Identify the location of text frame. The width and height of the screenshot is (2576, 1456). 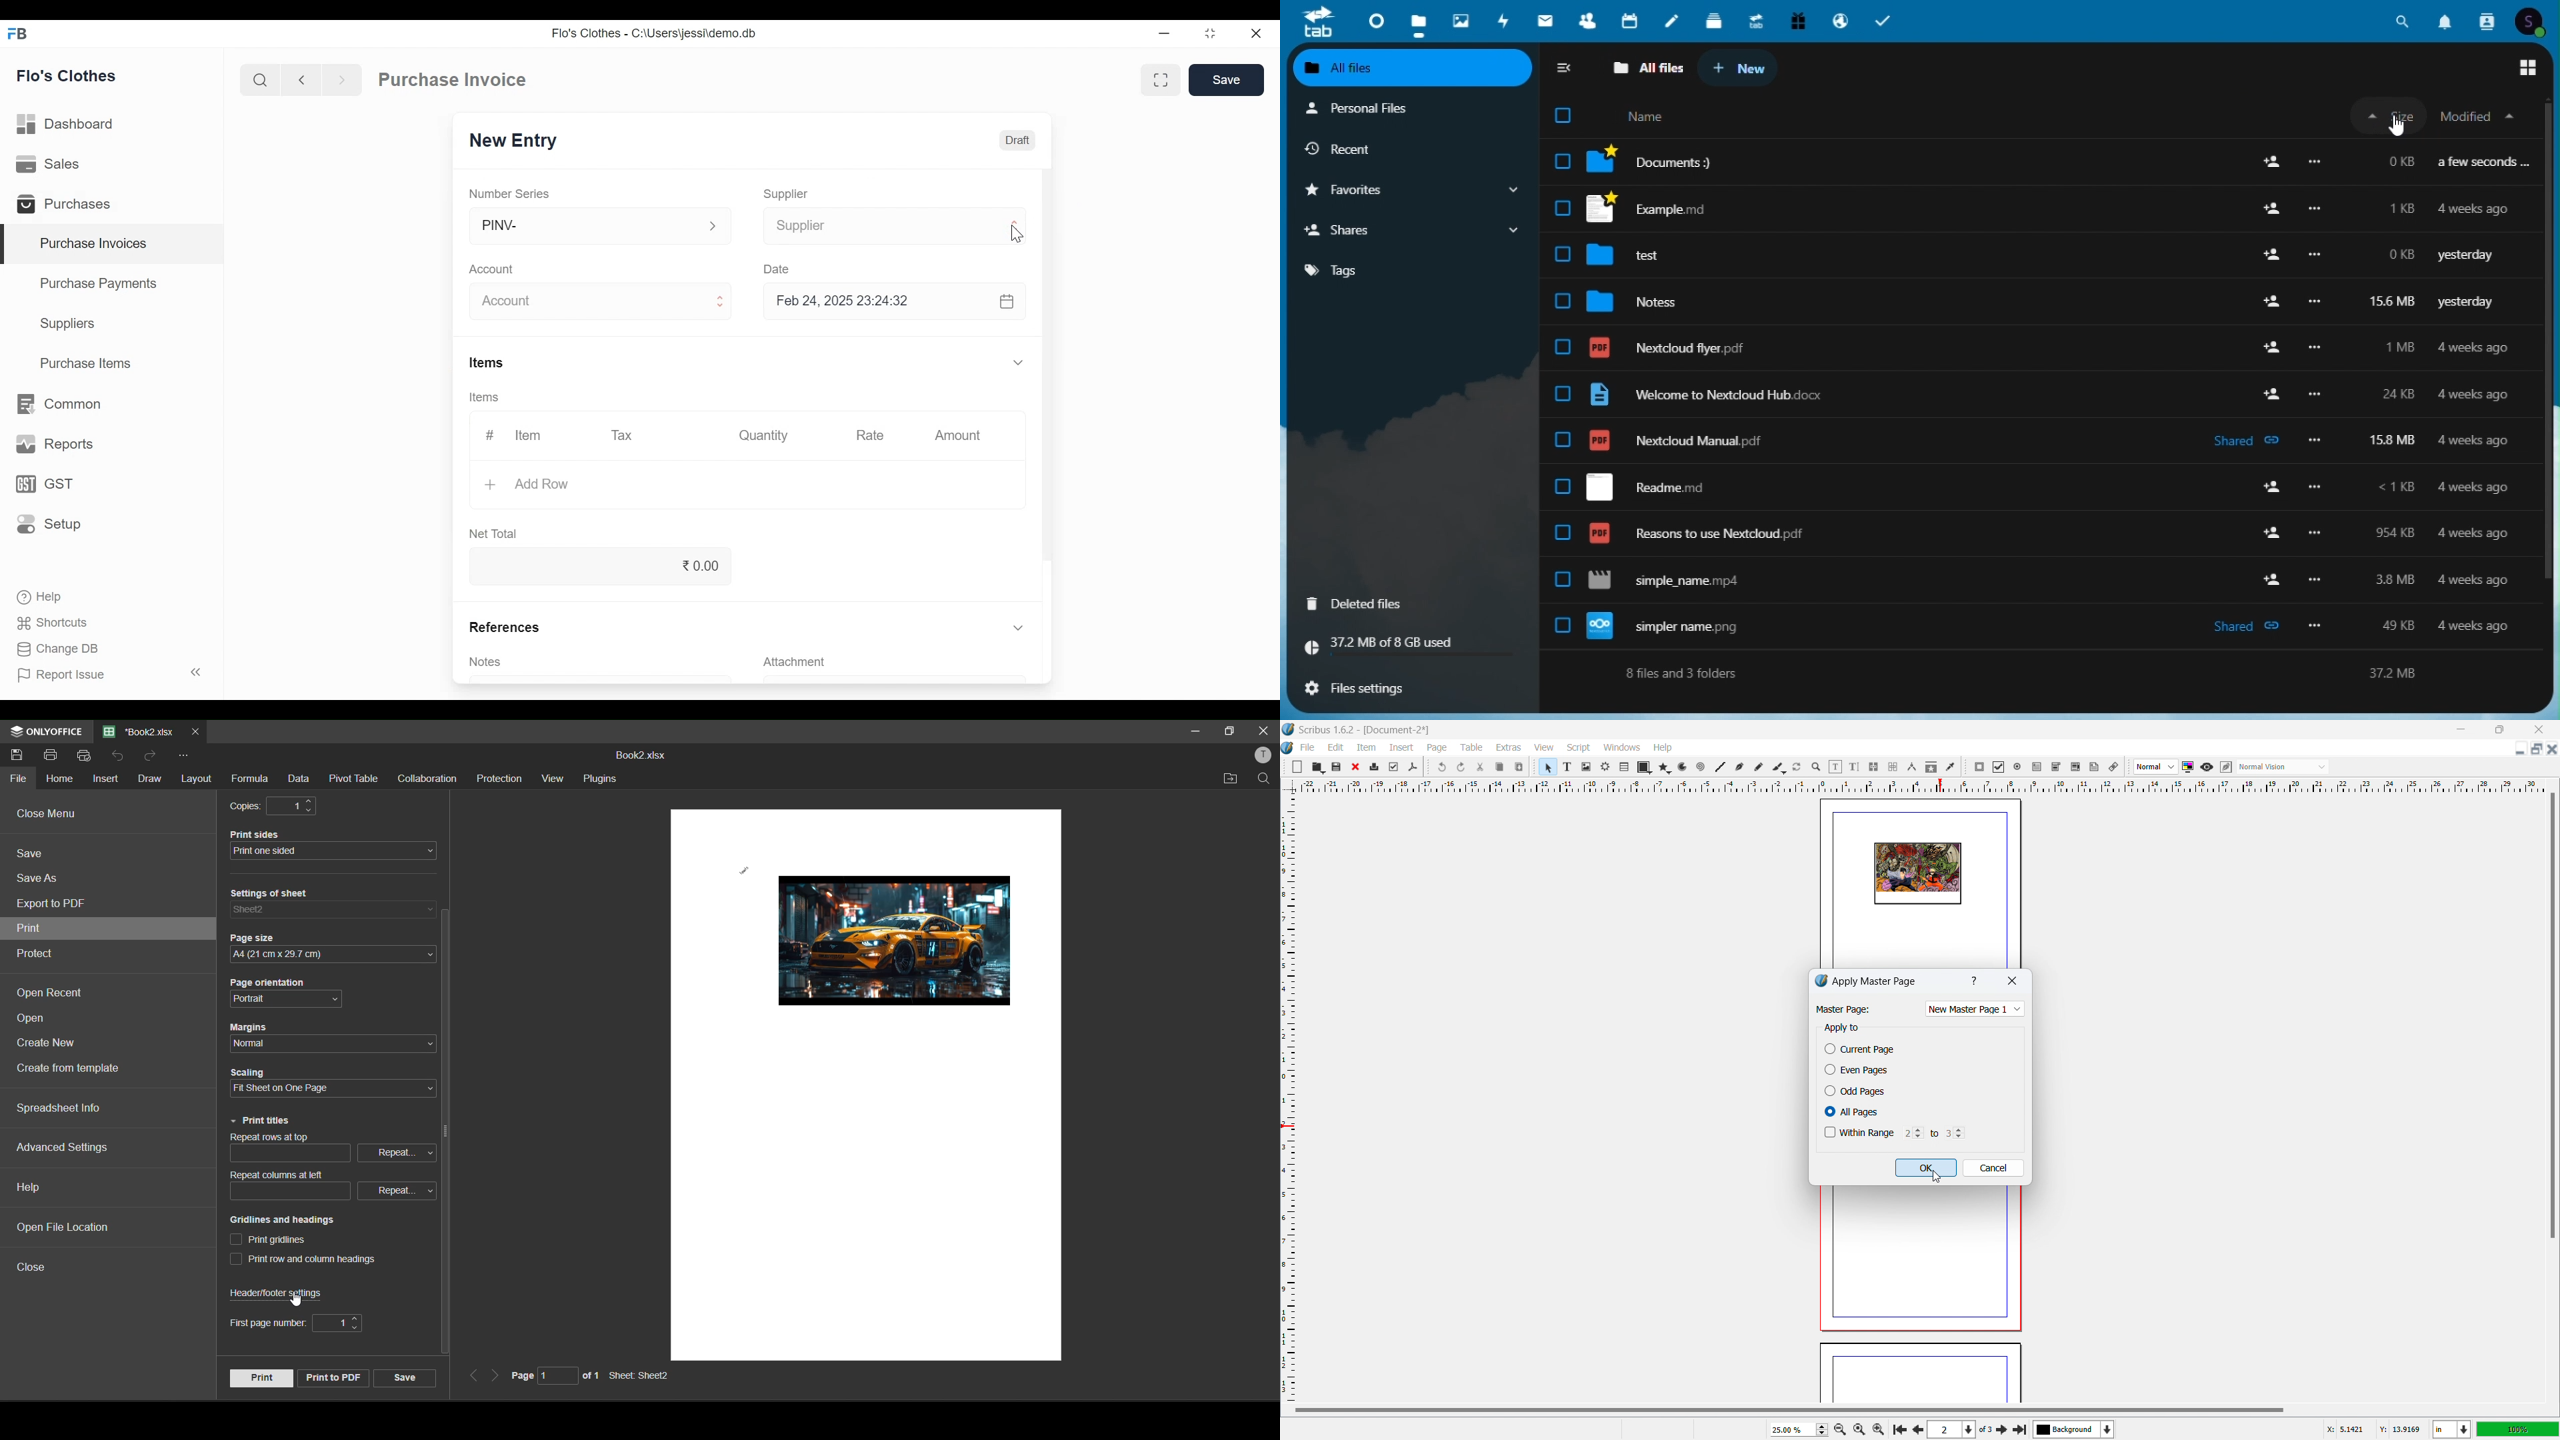
(1568, 766).